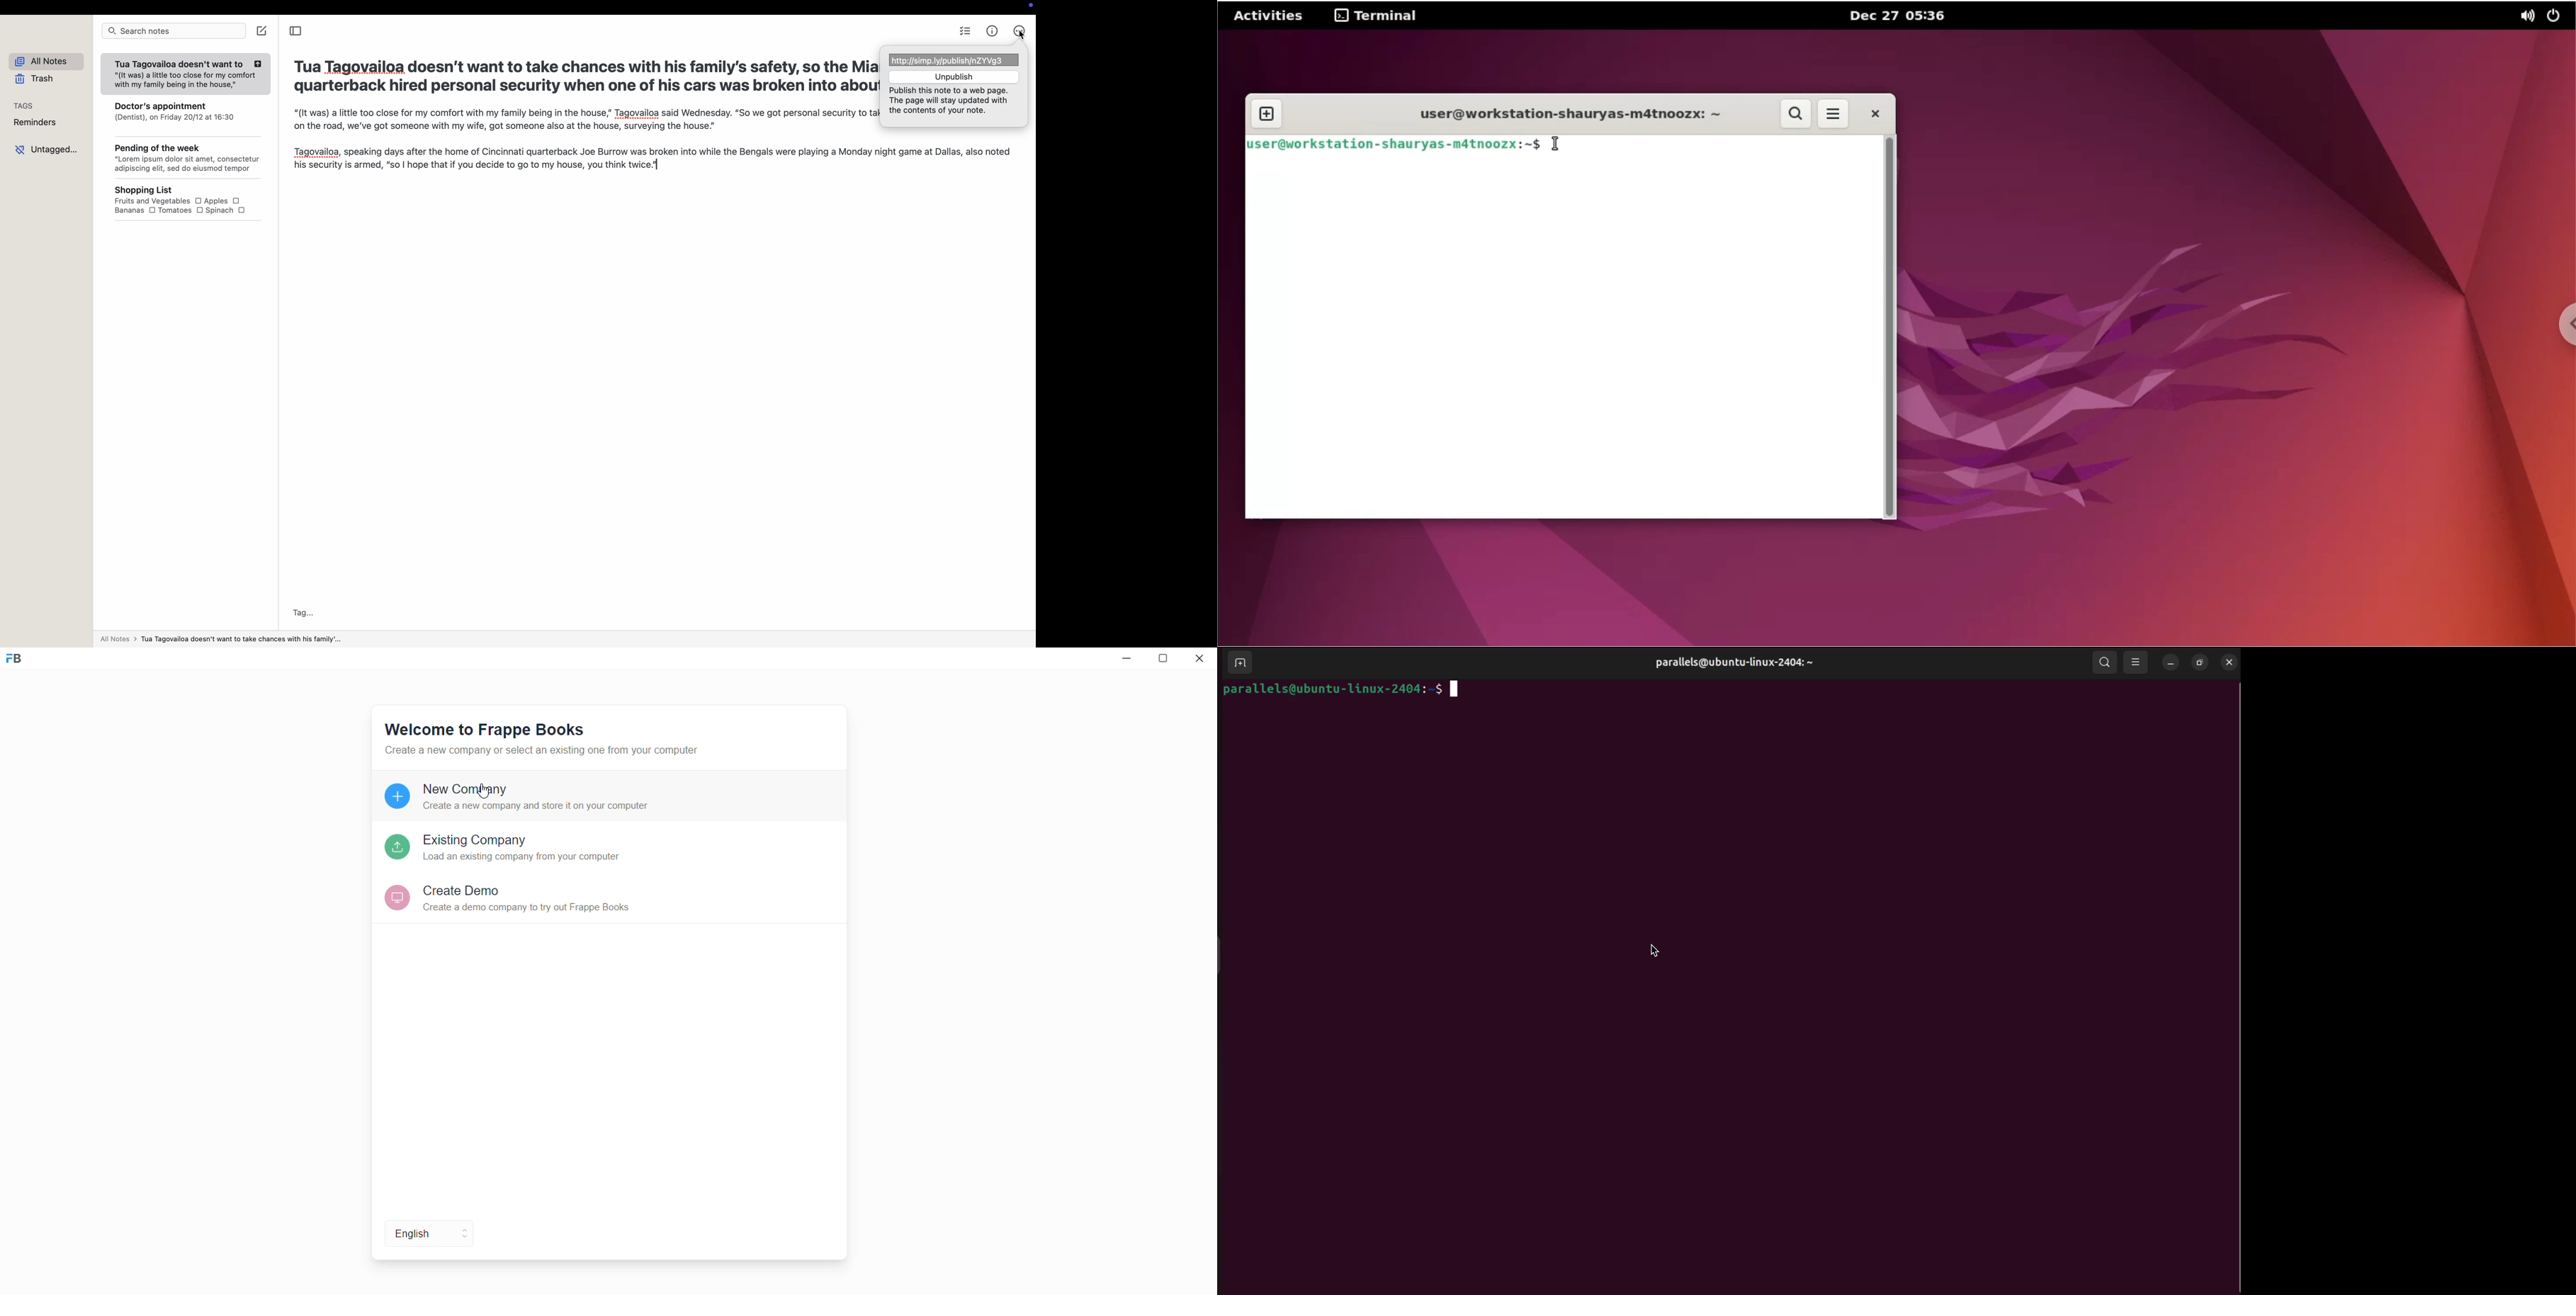 This screenshot has height=1316, width=2576. I want to click on Move to above language, so click(465, 1227).